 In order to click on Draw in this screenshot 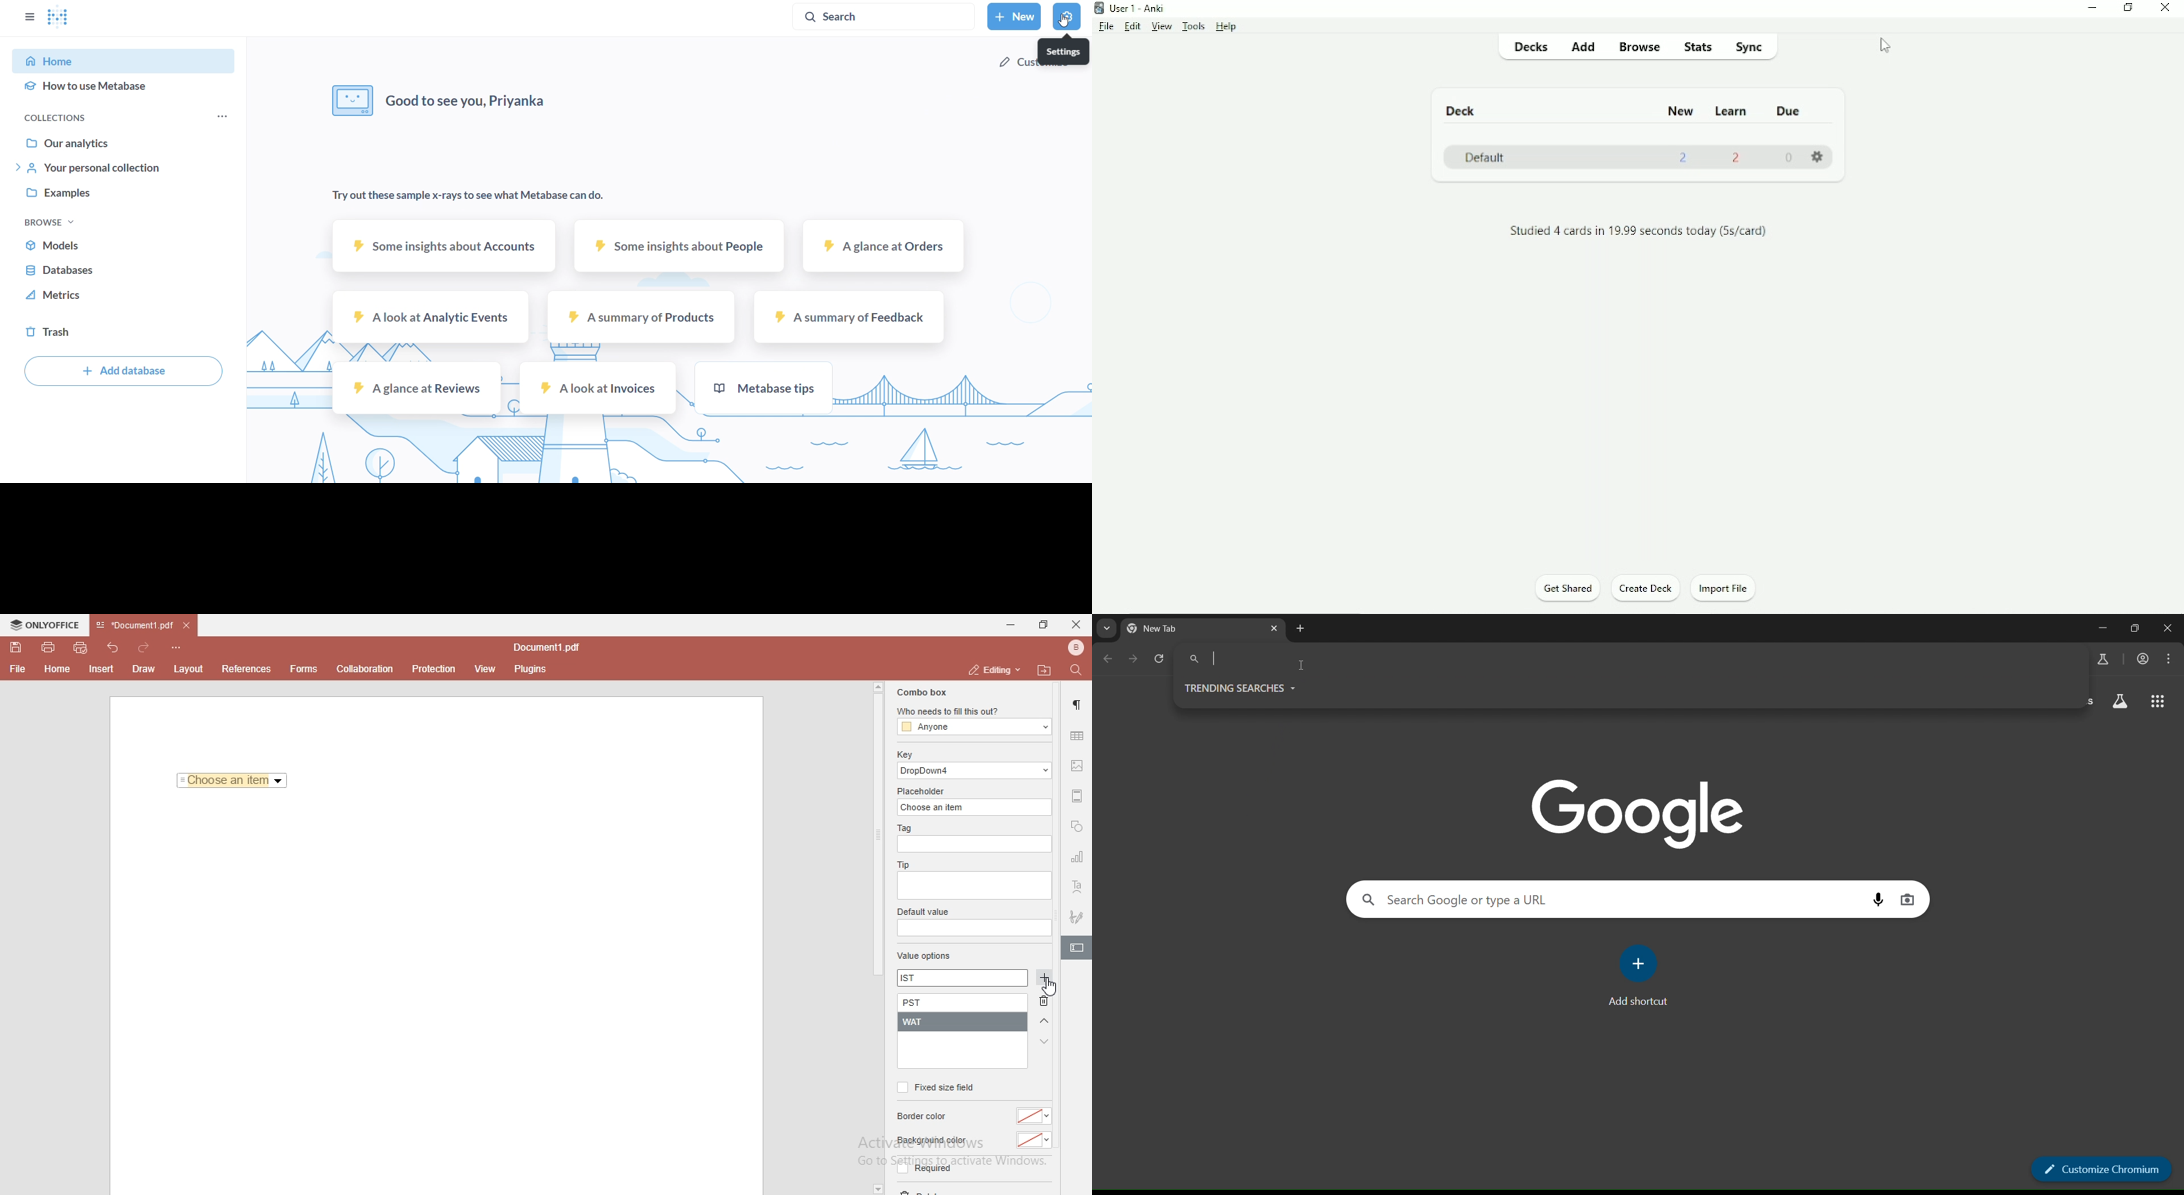, I will do `click(147, 668)`.